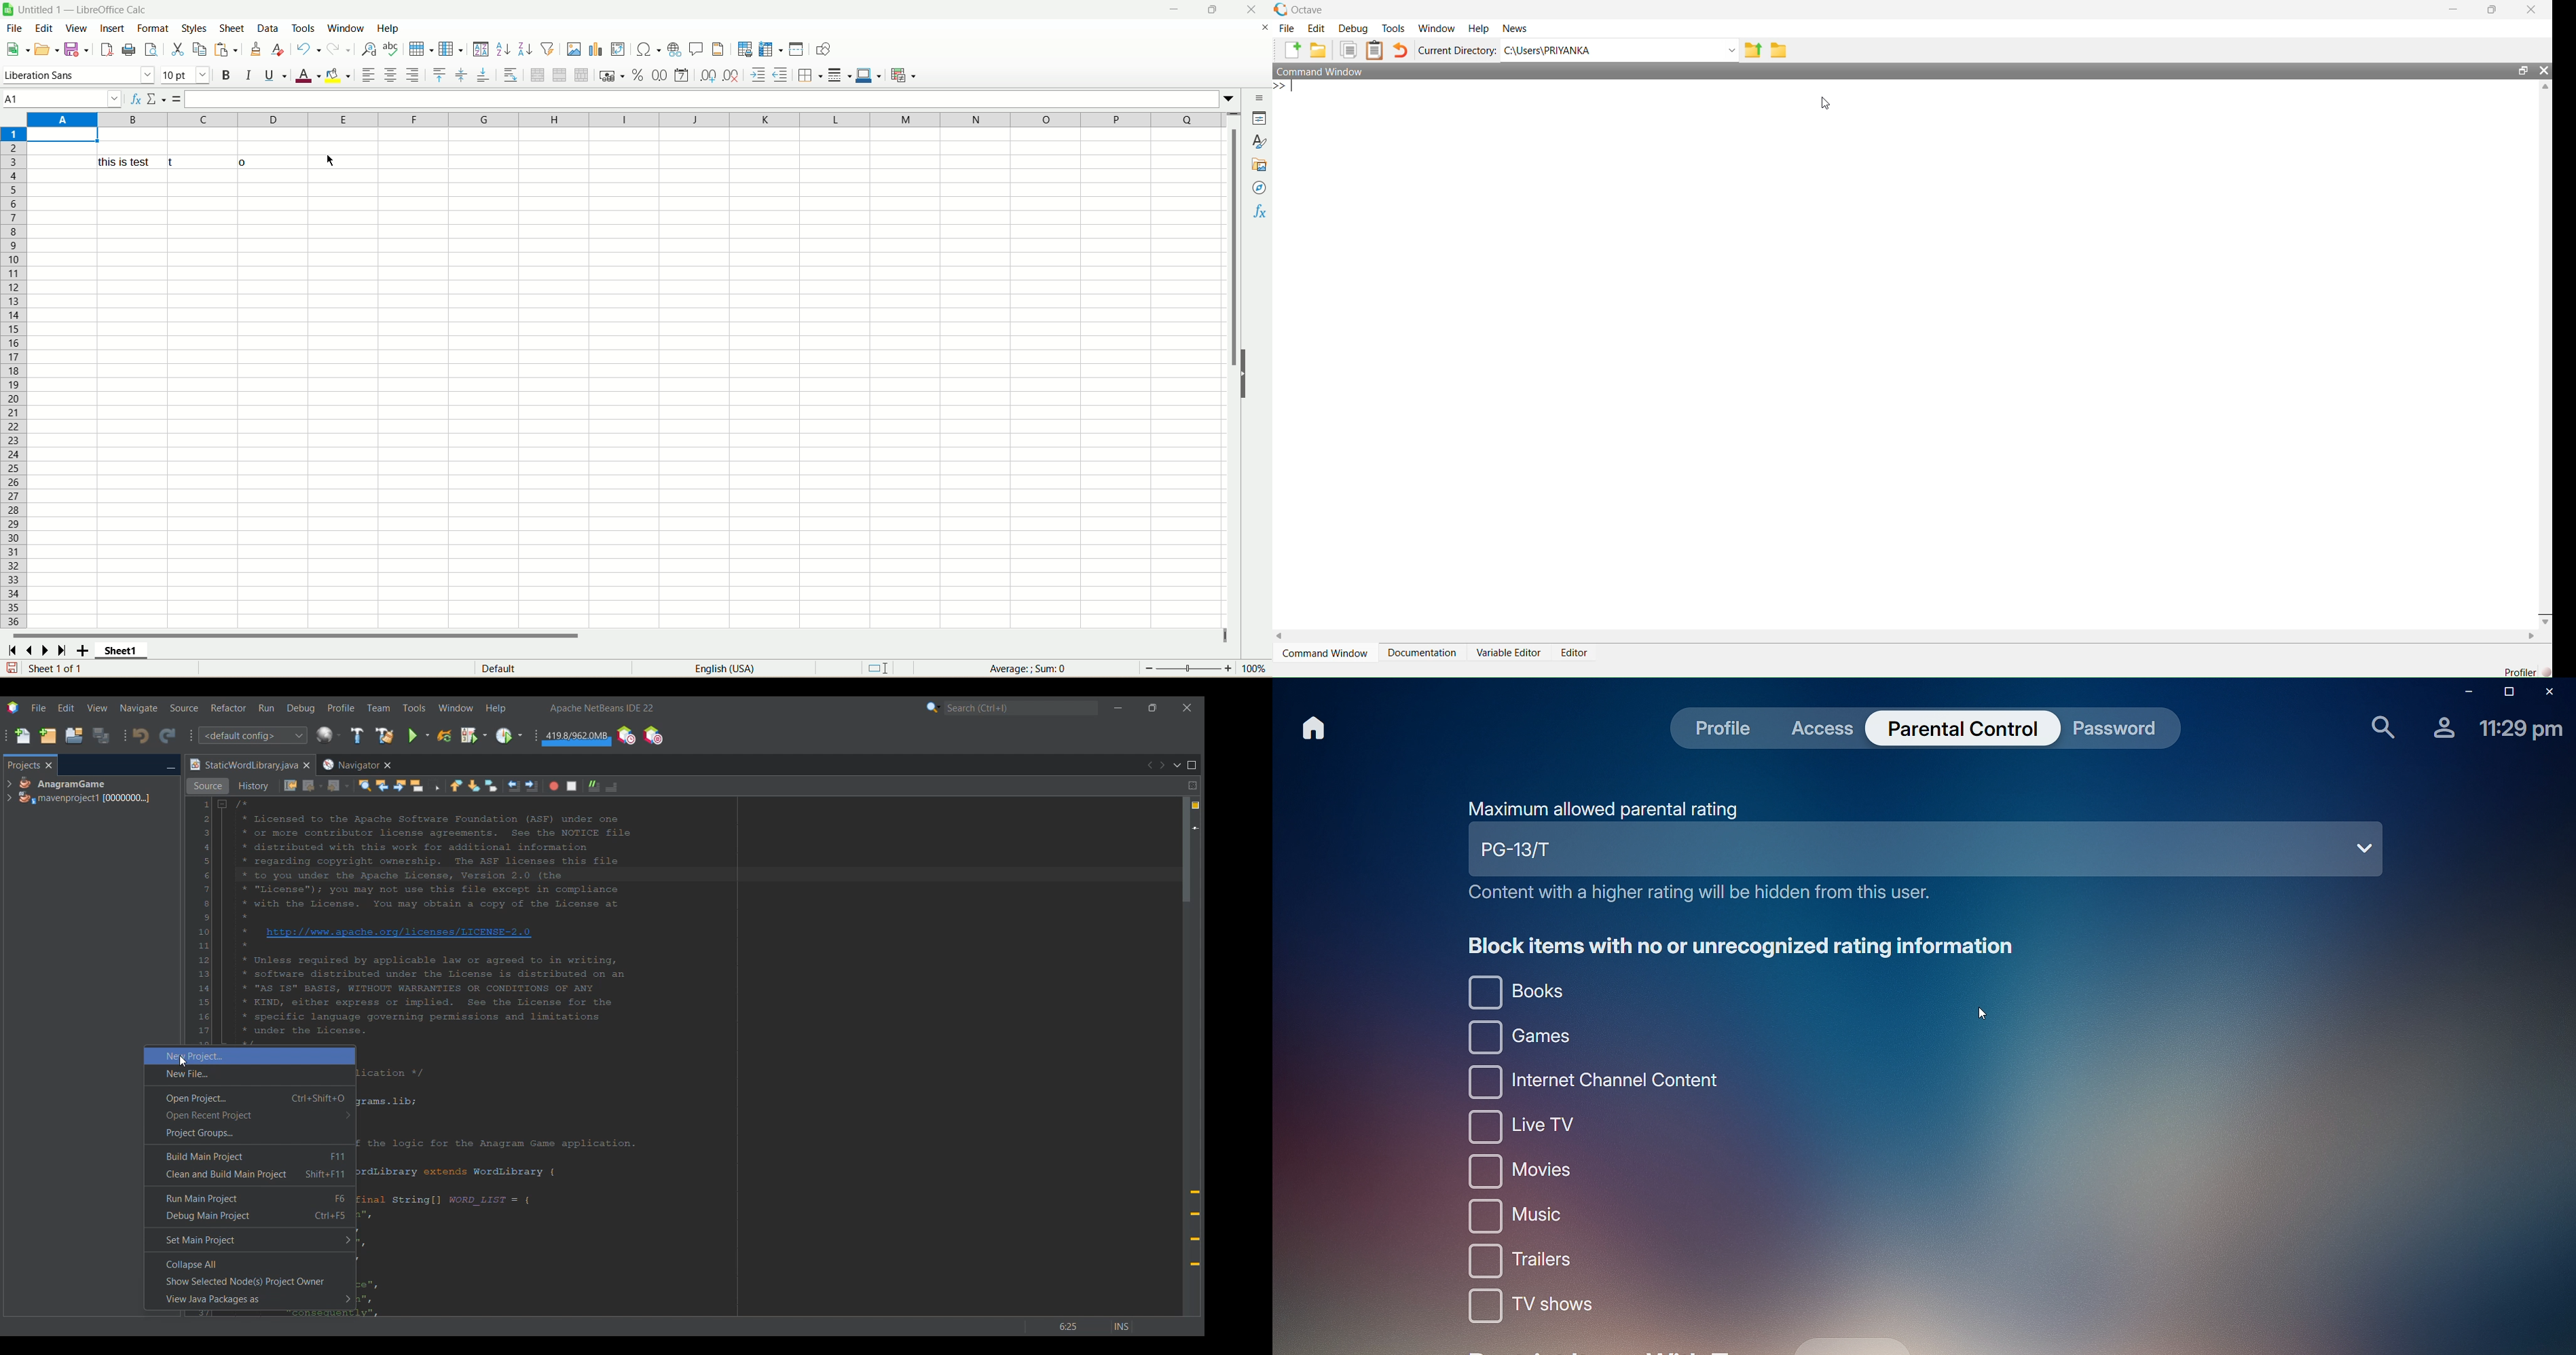  I want to click on border, so click(810, 75).